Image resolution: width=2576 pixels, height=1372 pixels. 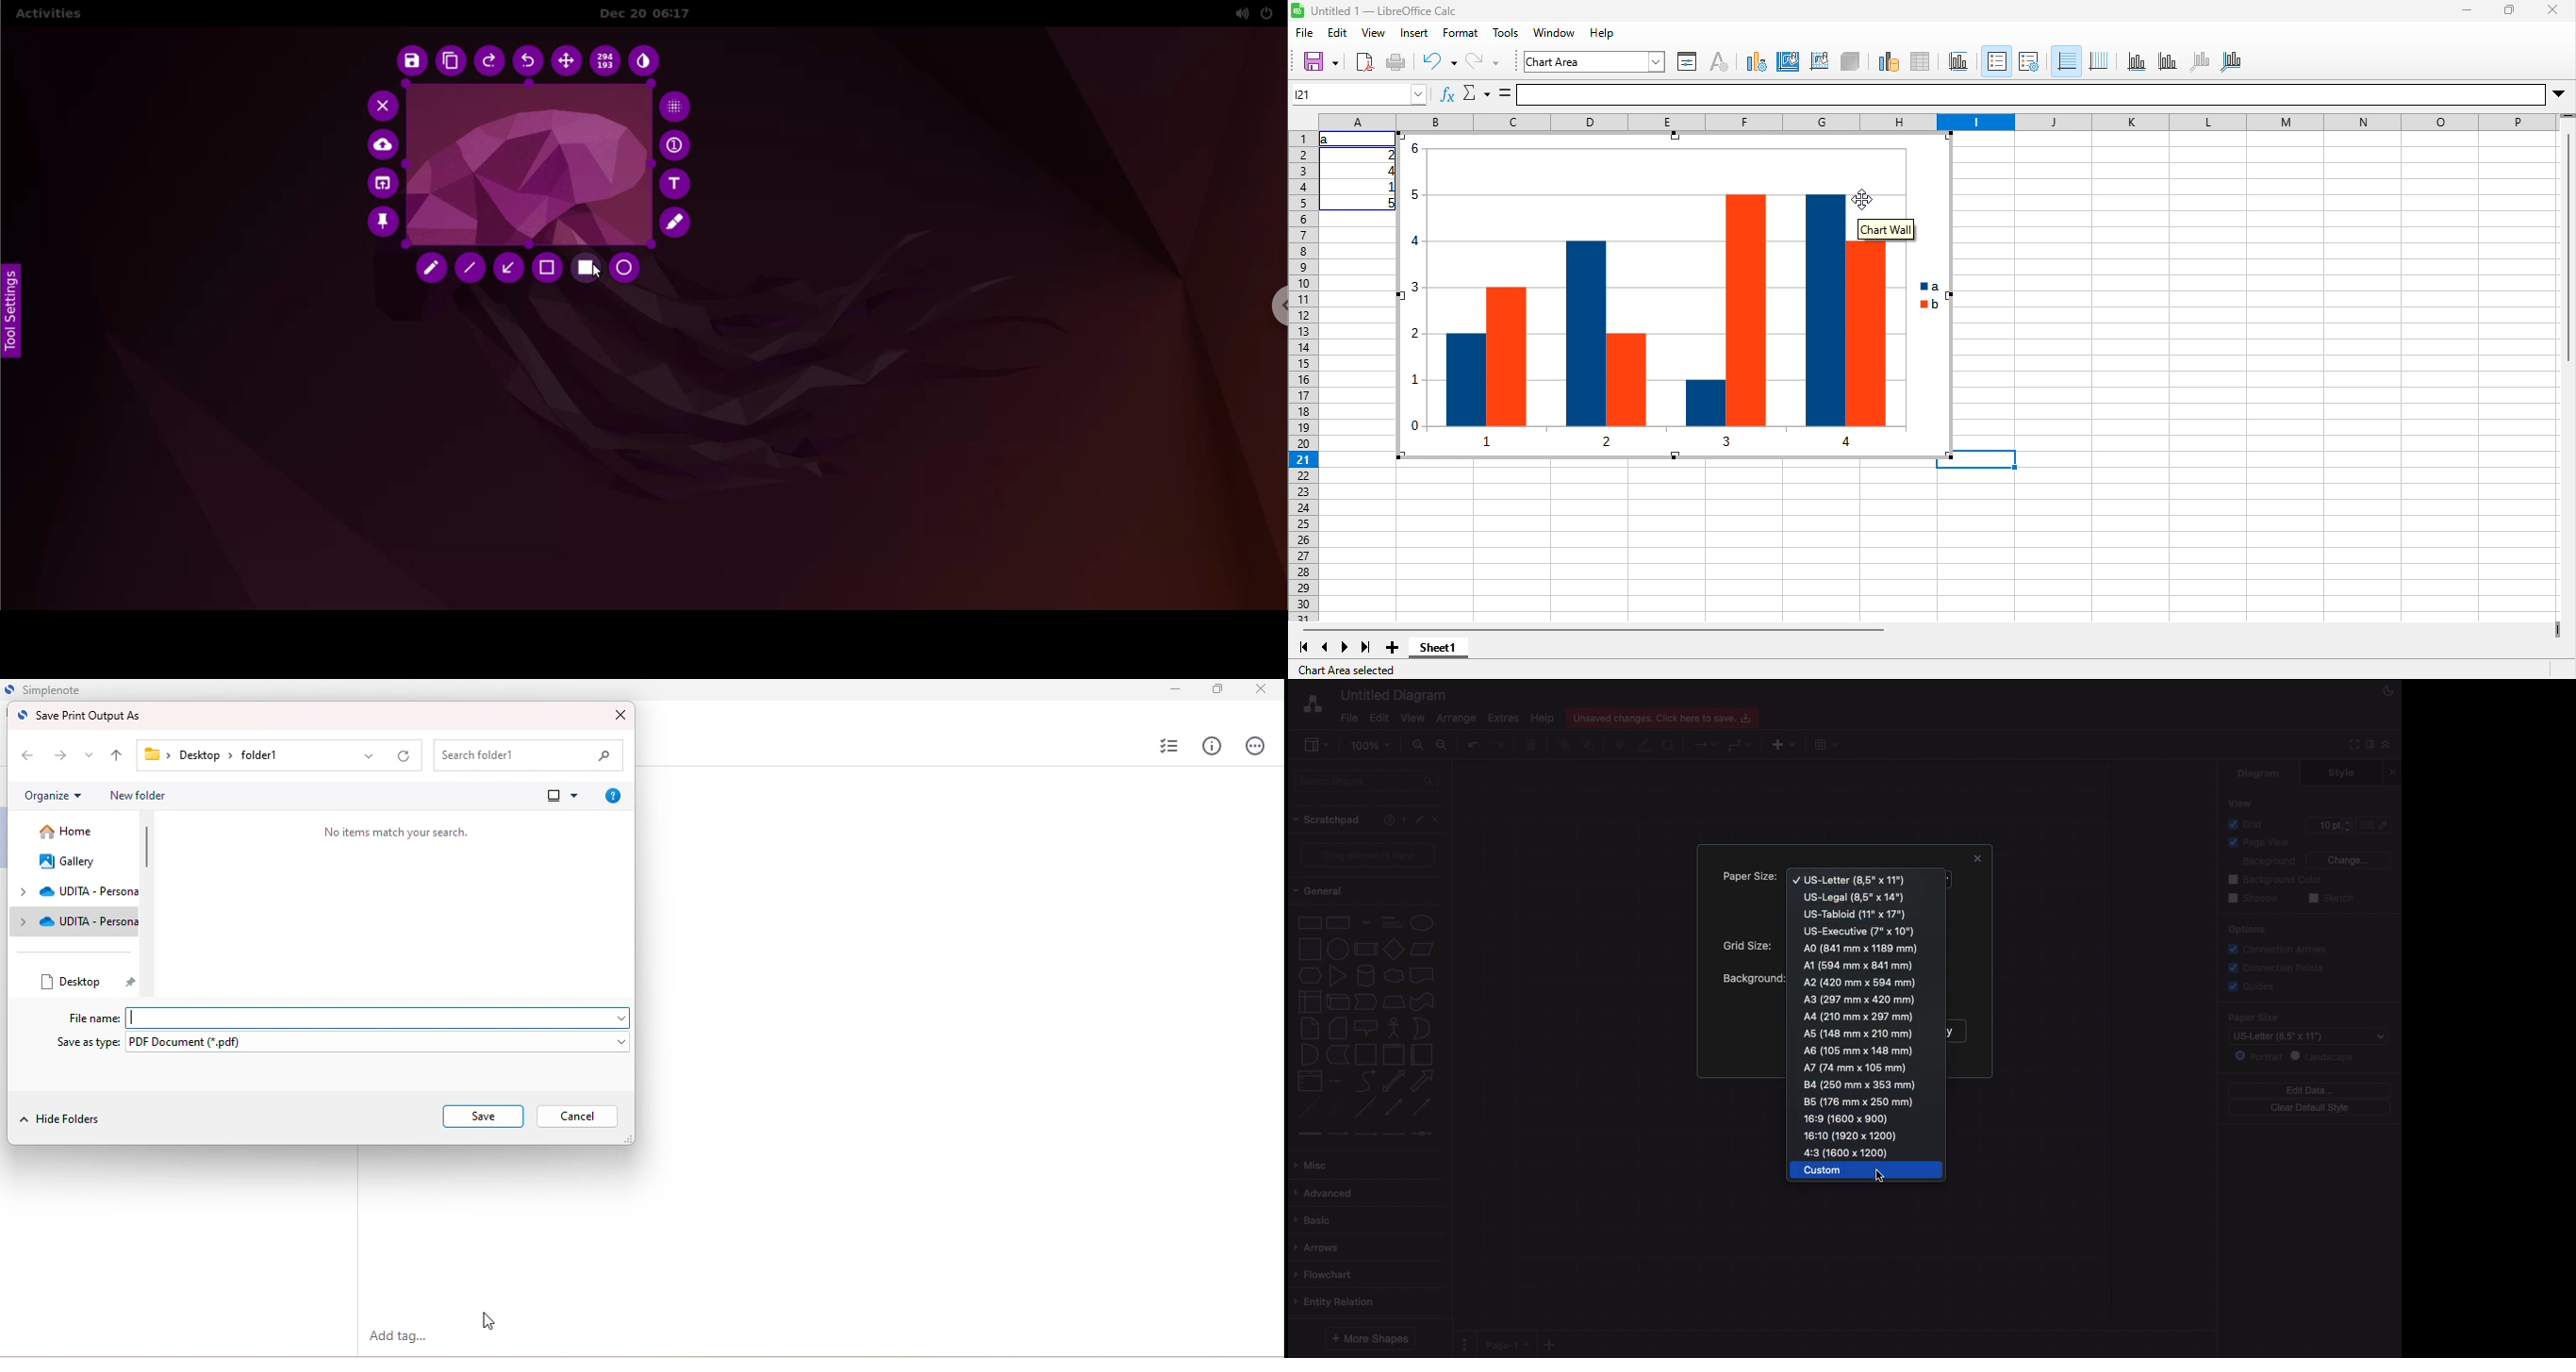 What do you see at coordinates (1316, 746) in the screenshot?
I see `Sidebar ` at bounding box center [1316, 746].